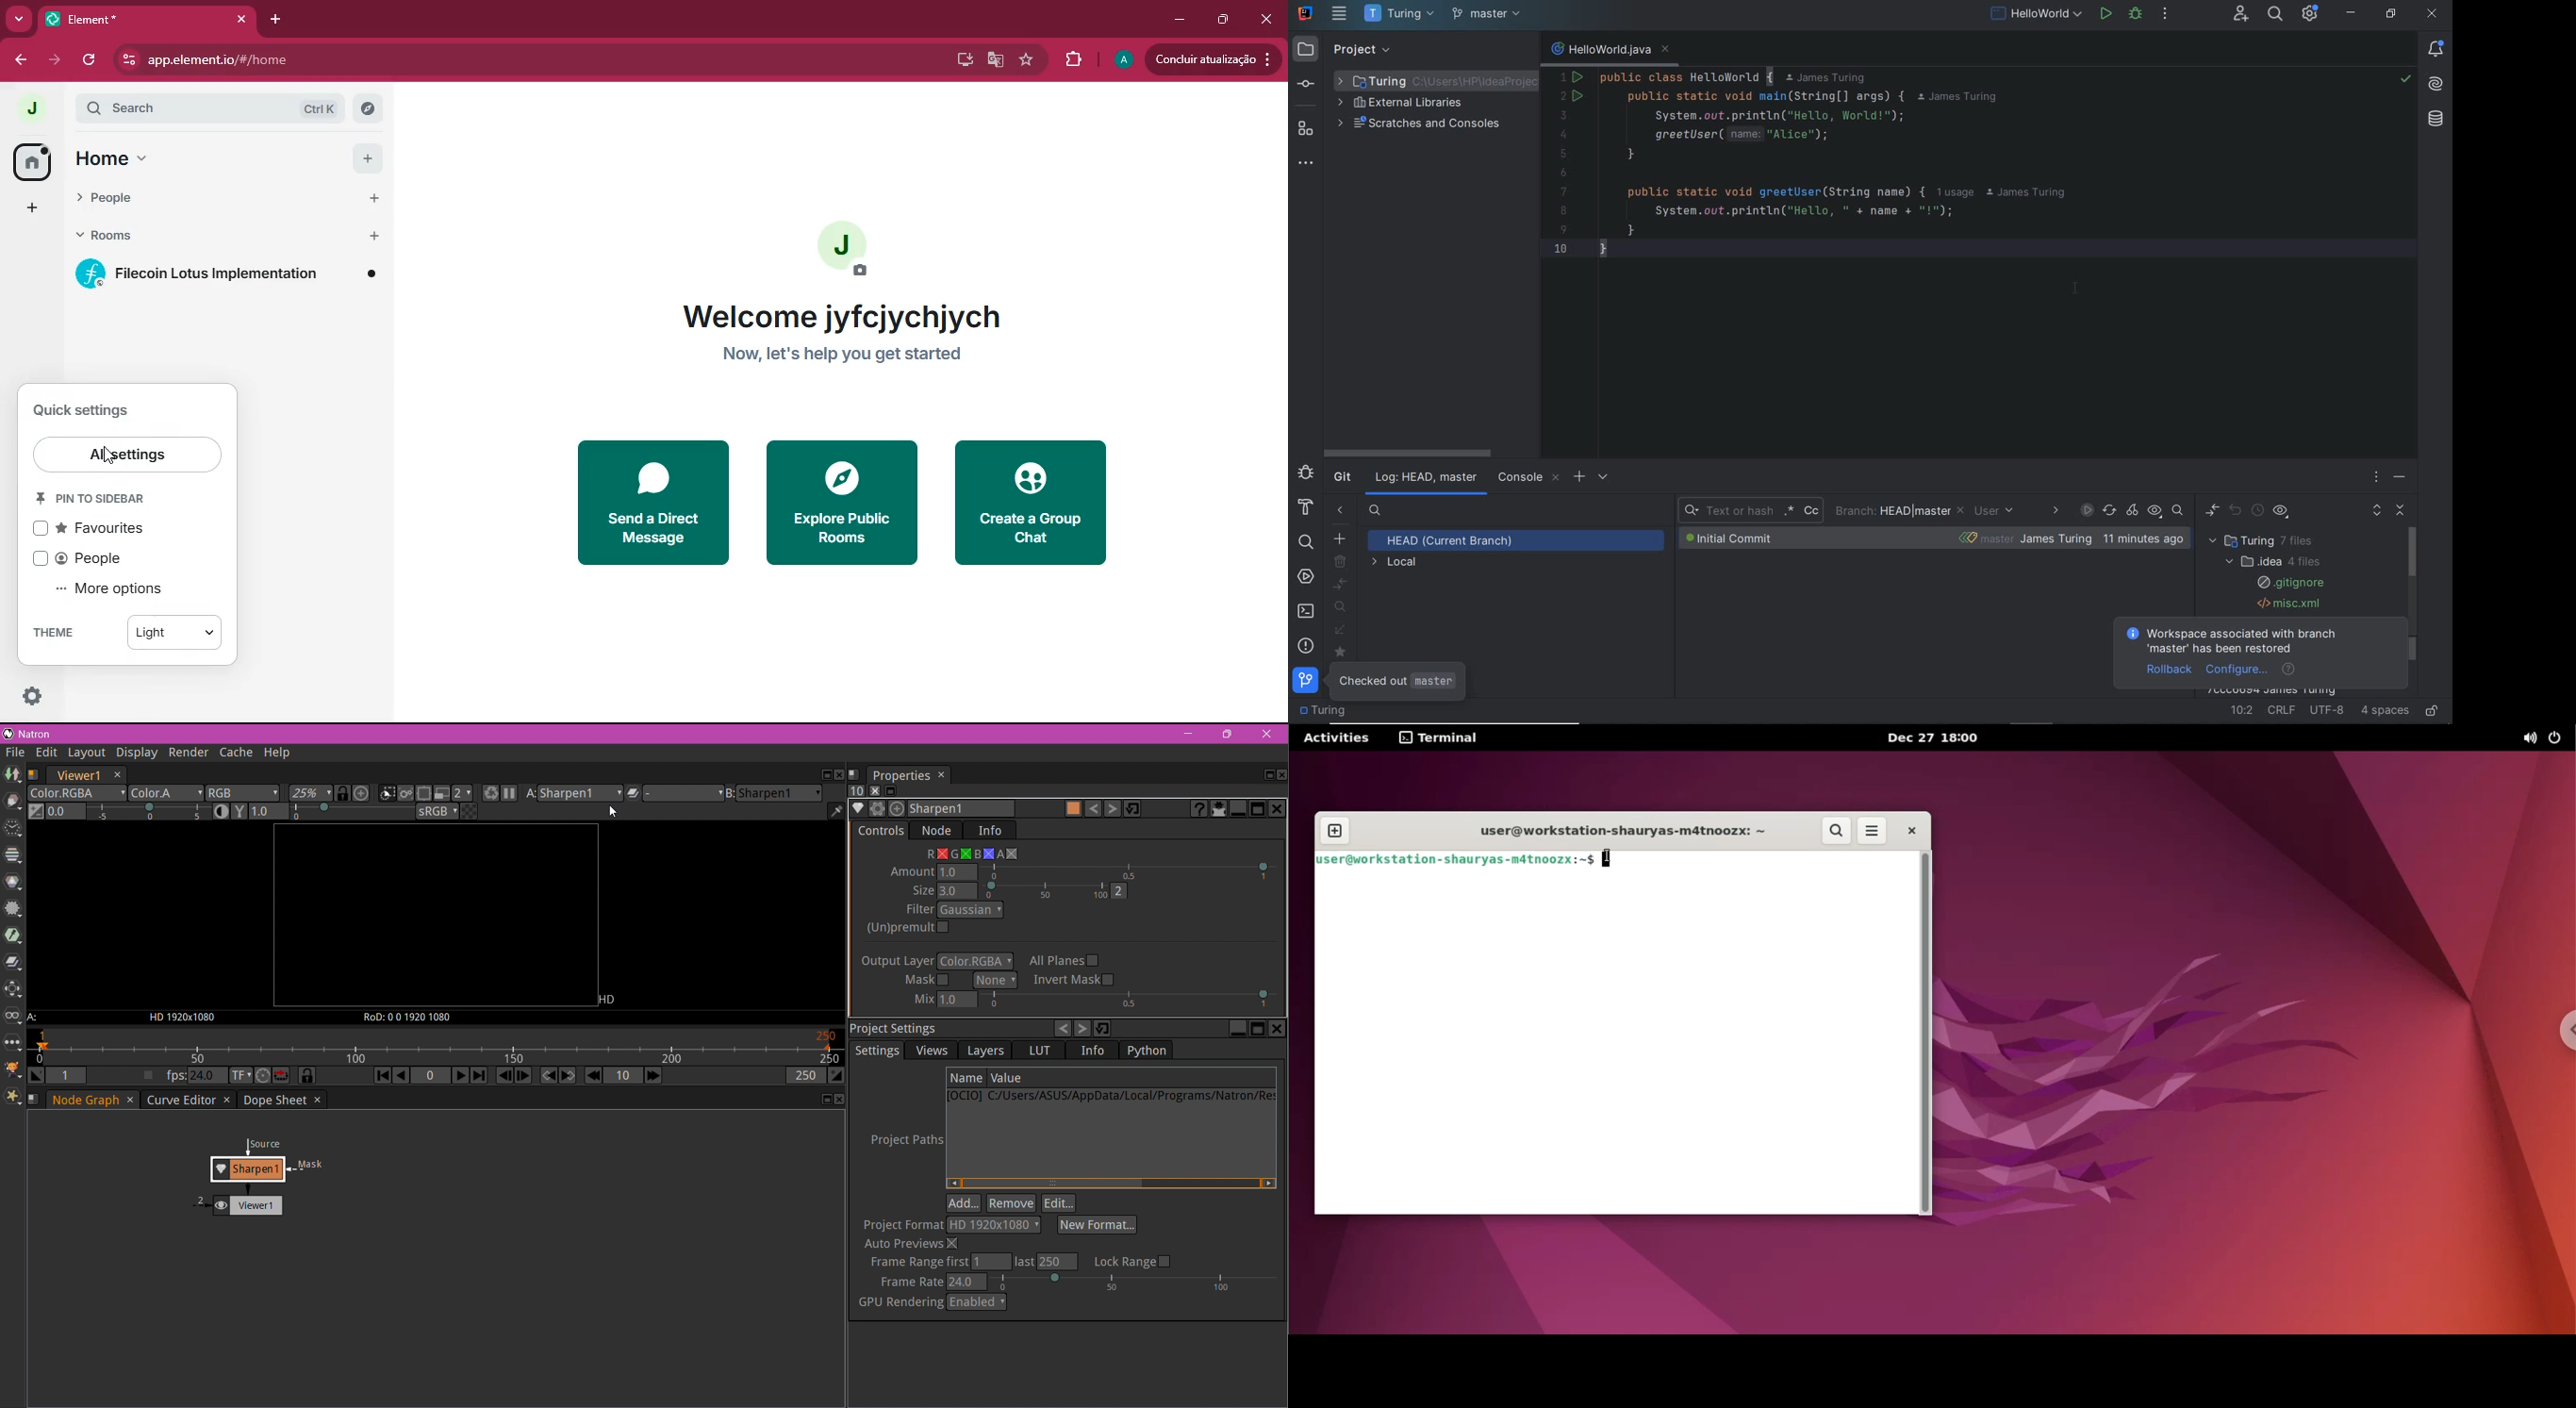 The height and width of the screenshot is (1428, 2576). I want to click on sound options, so click(2527, 738).